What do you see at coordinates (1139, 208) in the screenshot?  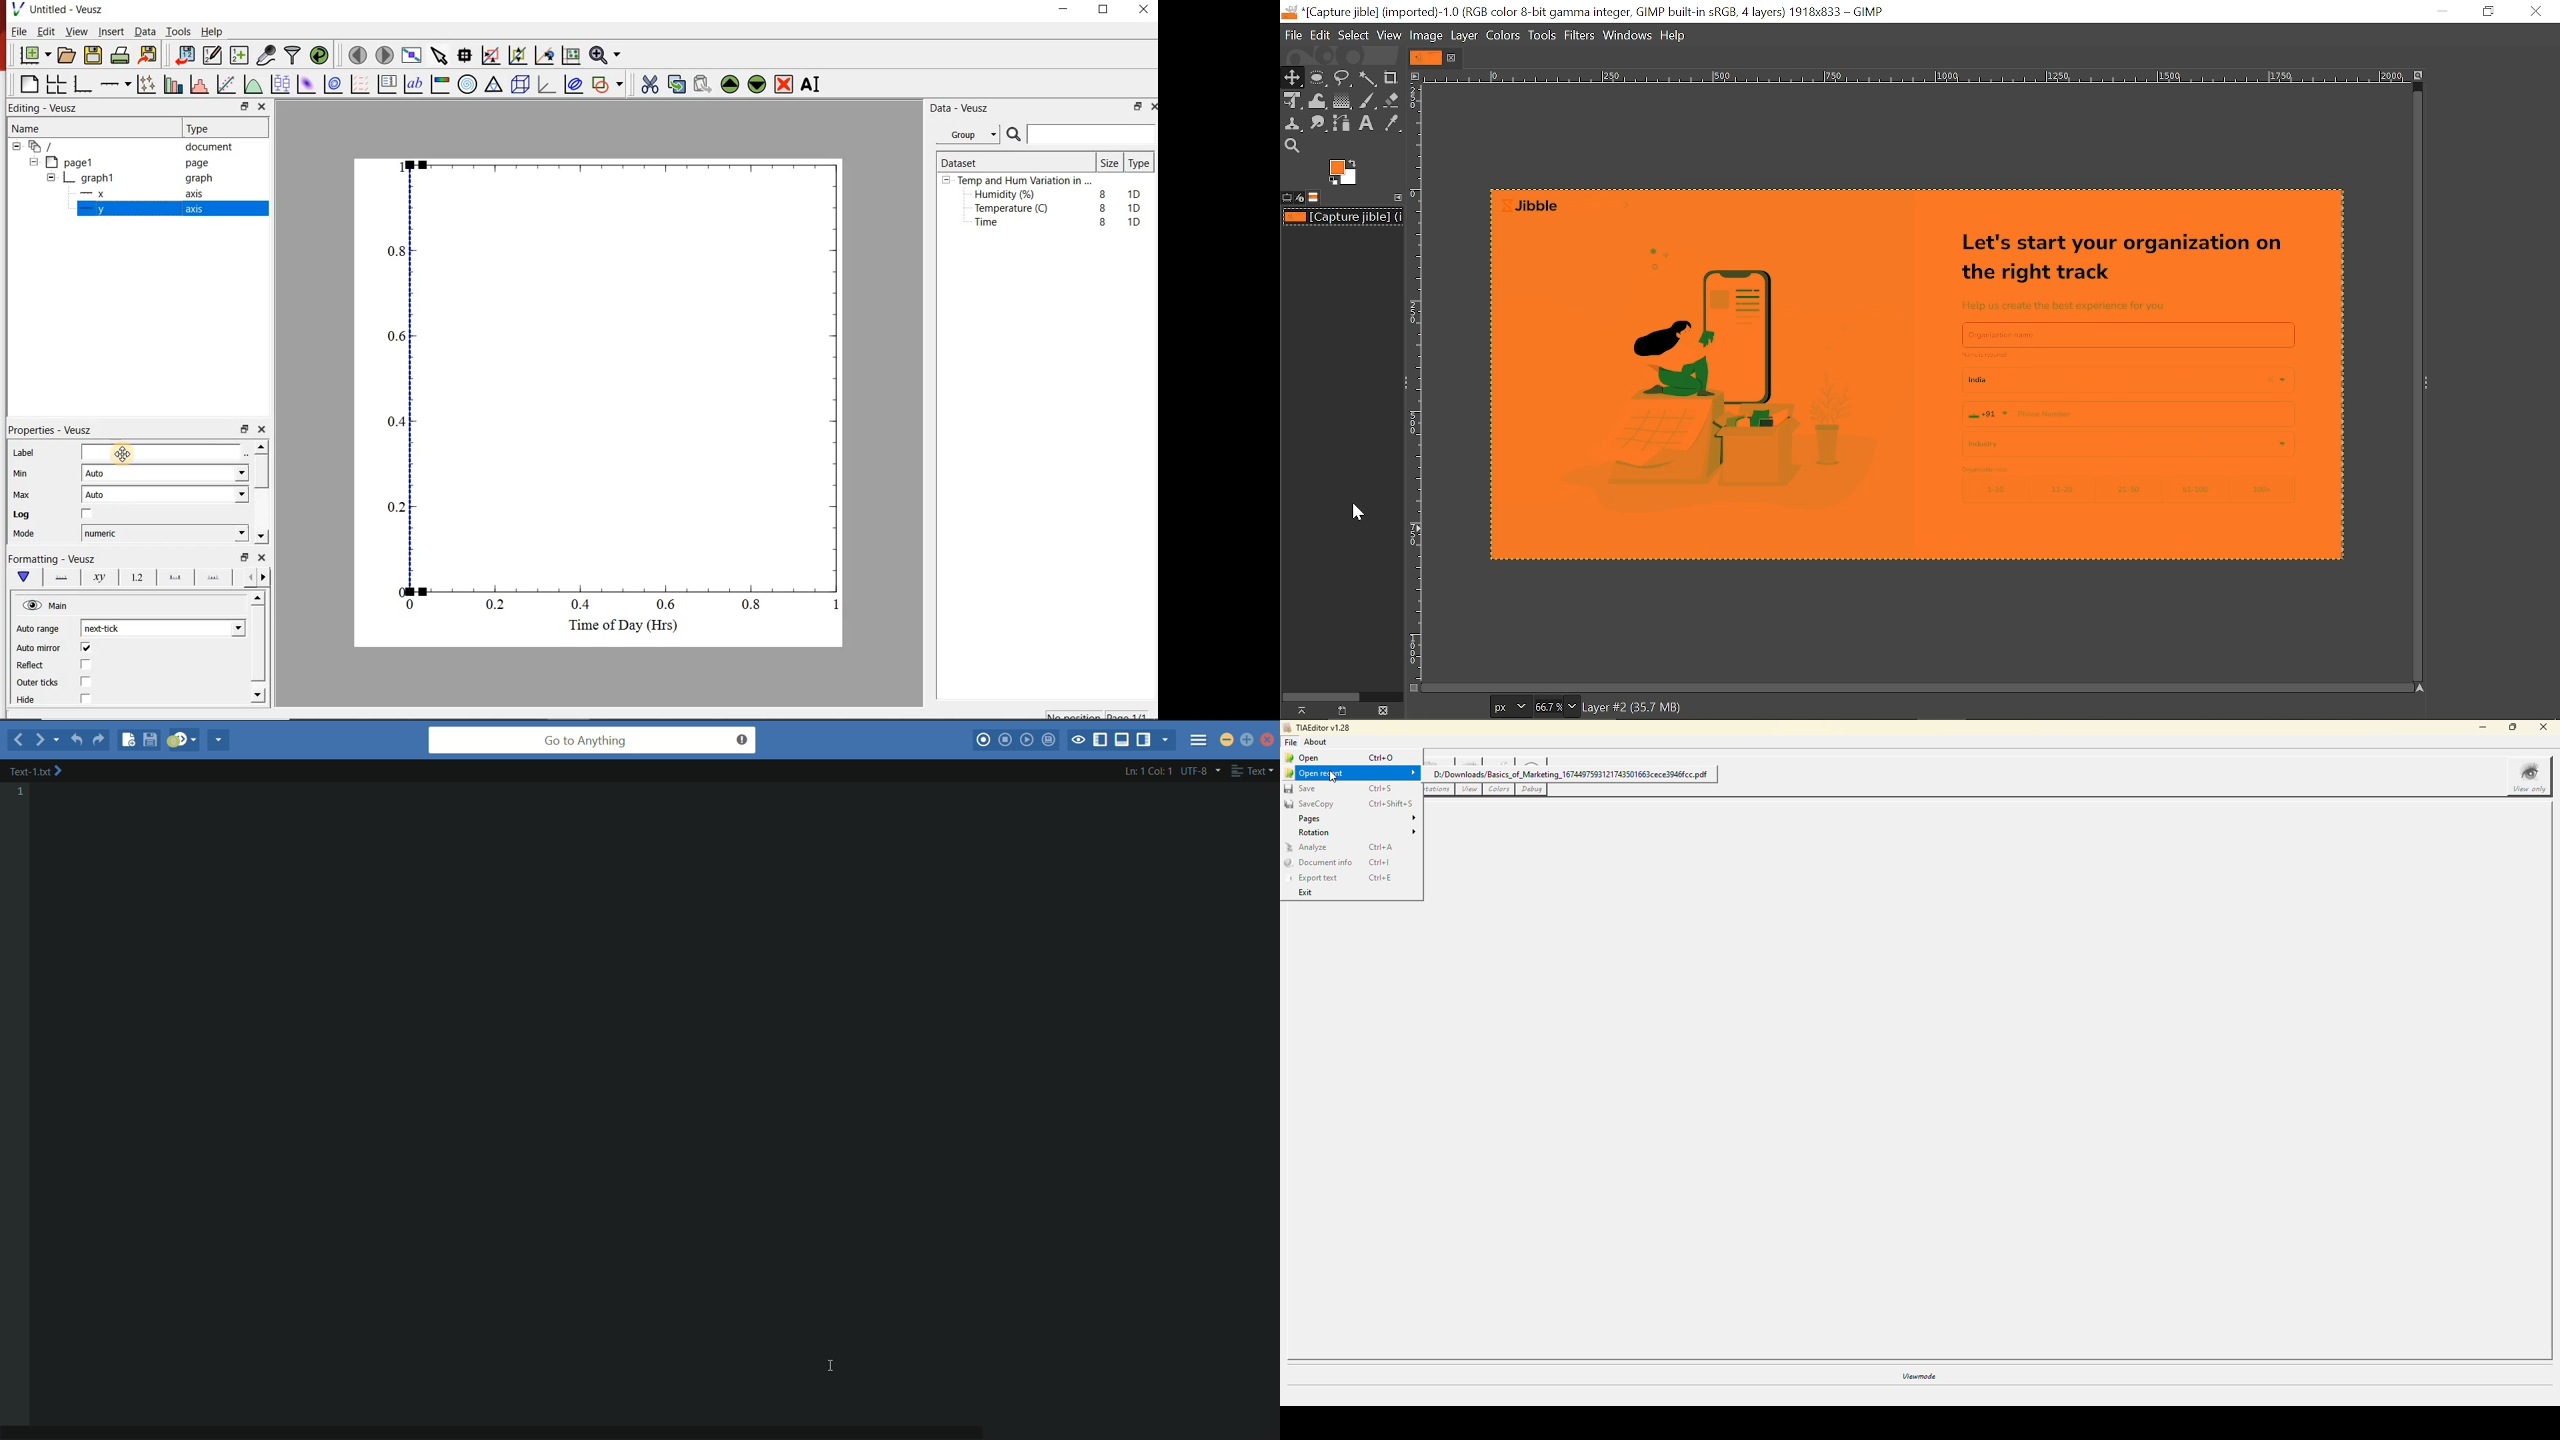 I see `1D` at bounding box center [1139, 208].